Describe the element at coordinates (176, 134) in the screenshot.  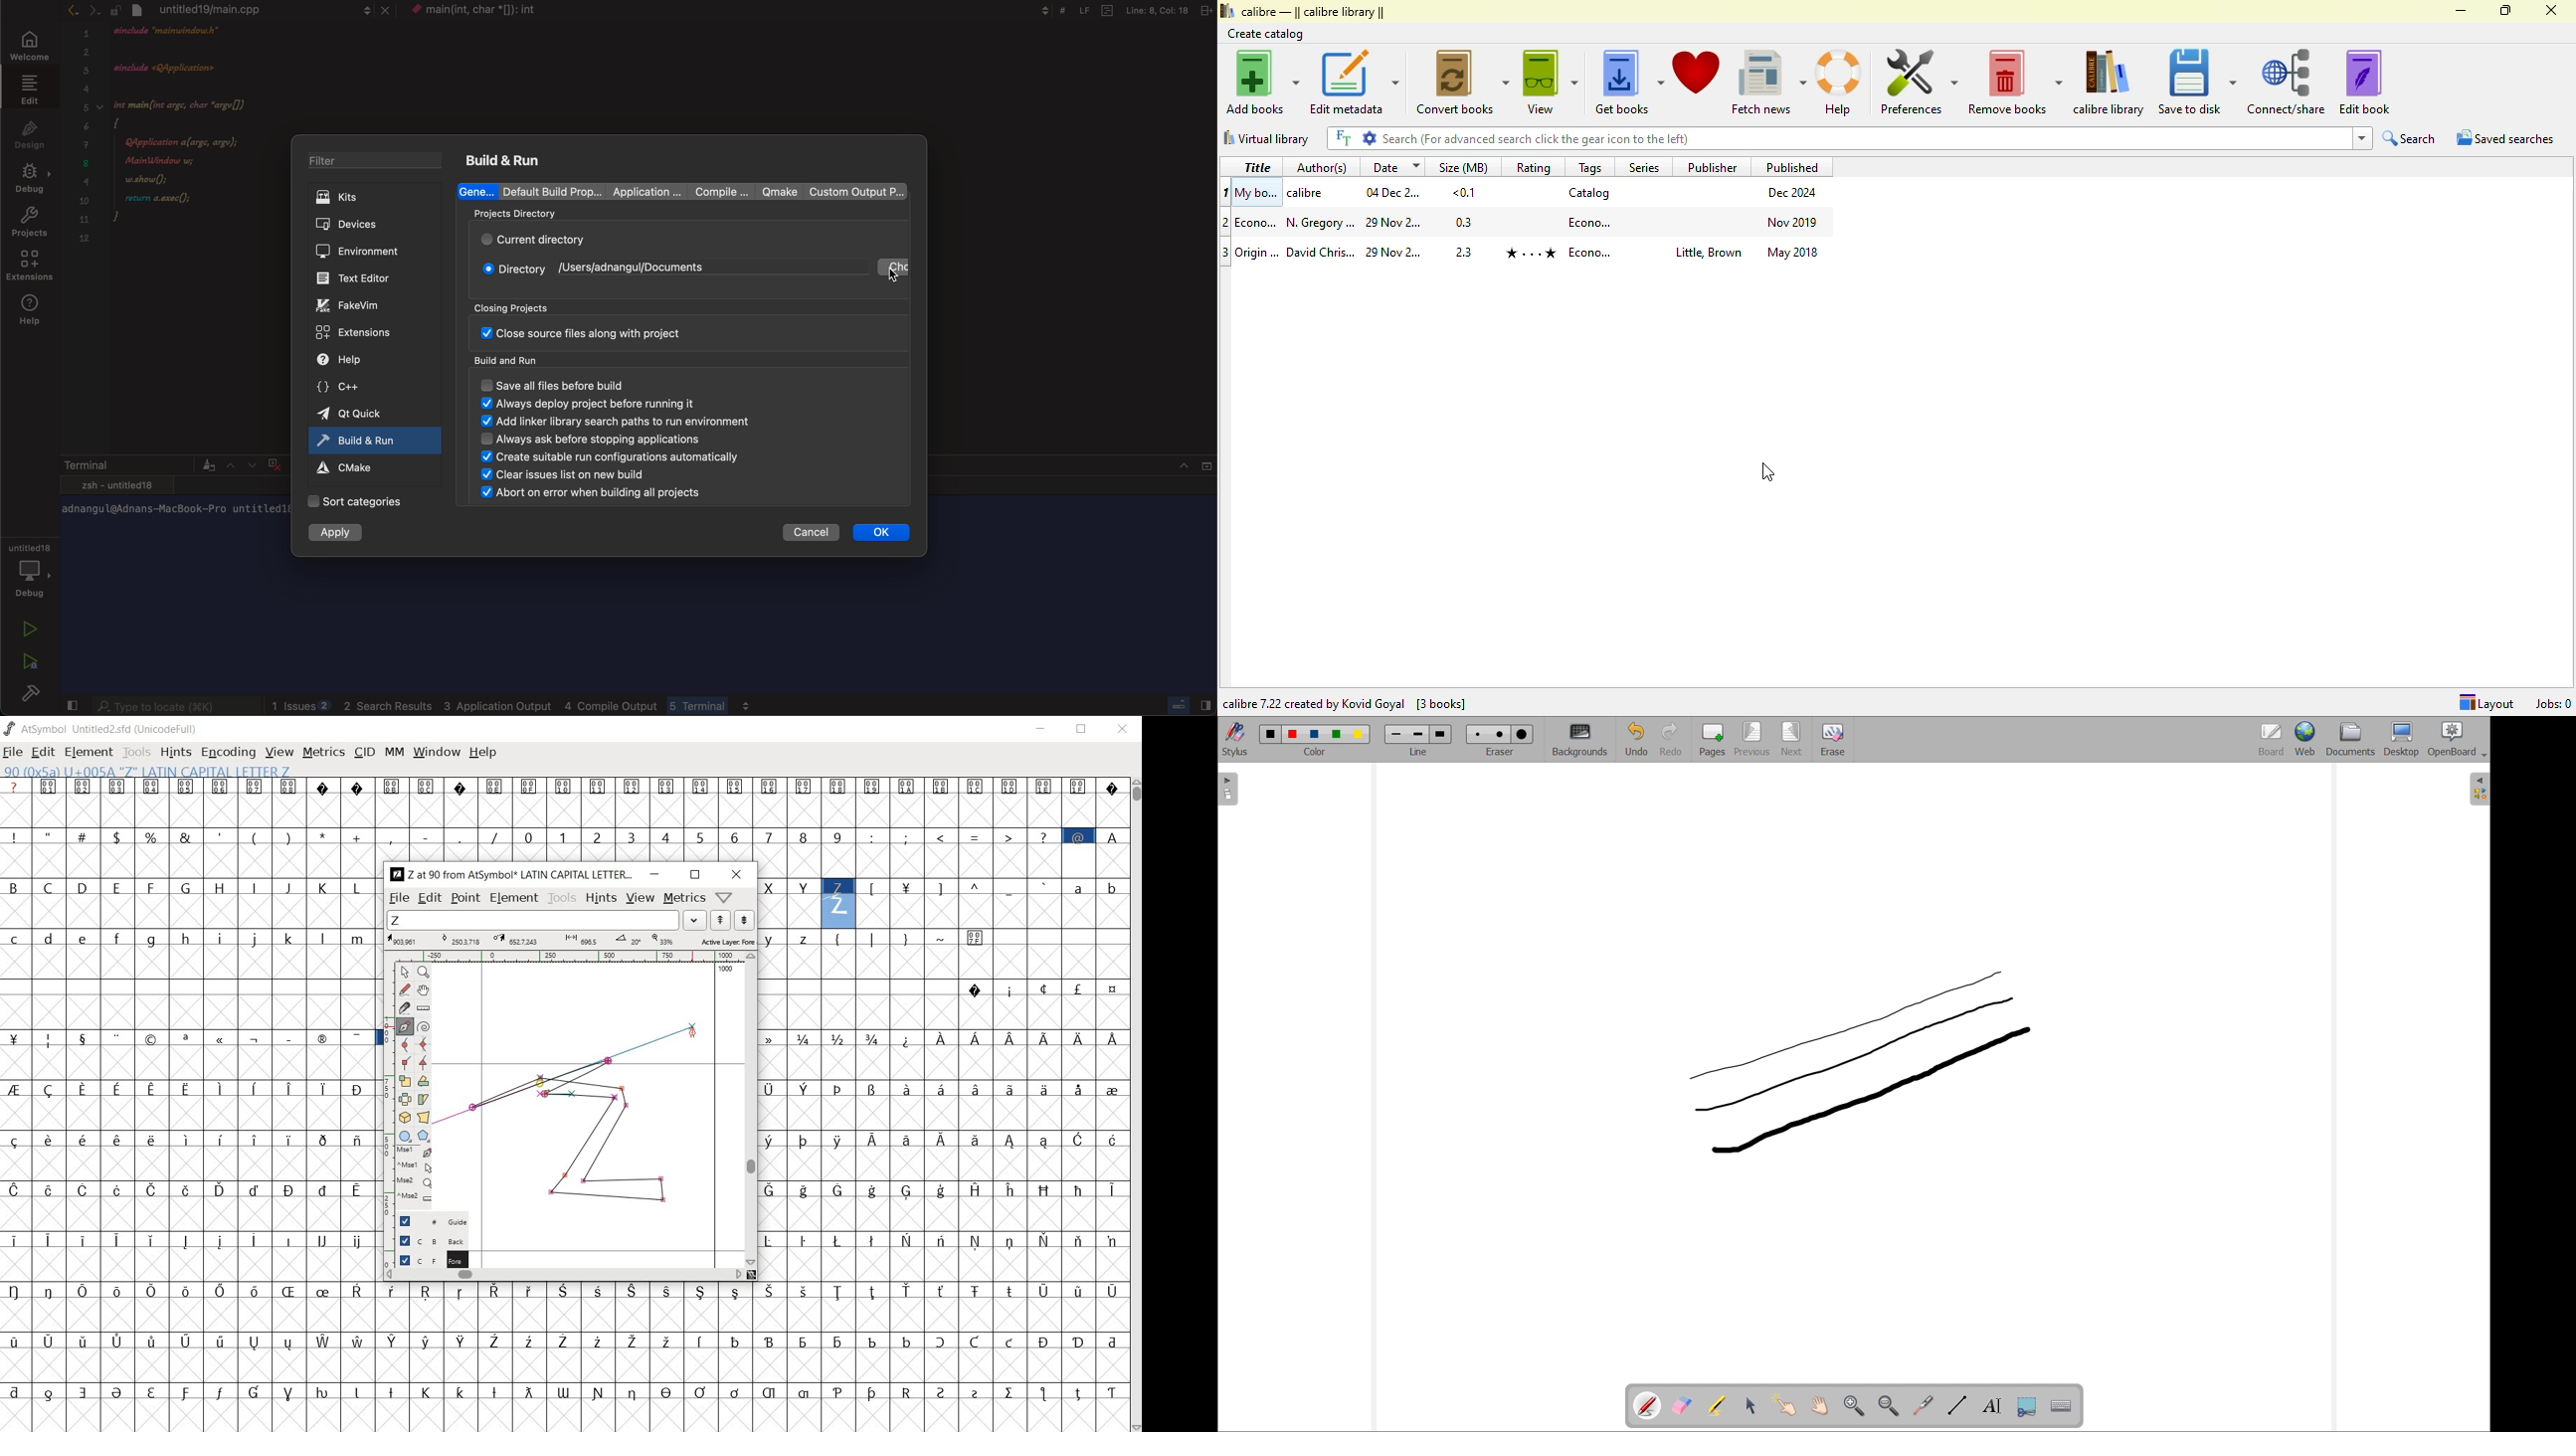
I see `code` at that location.